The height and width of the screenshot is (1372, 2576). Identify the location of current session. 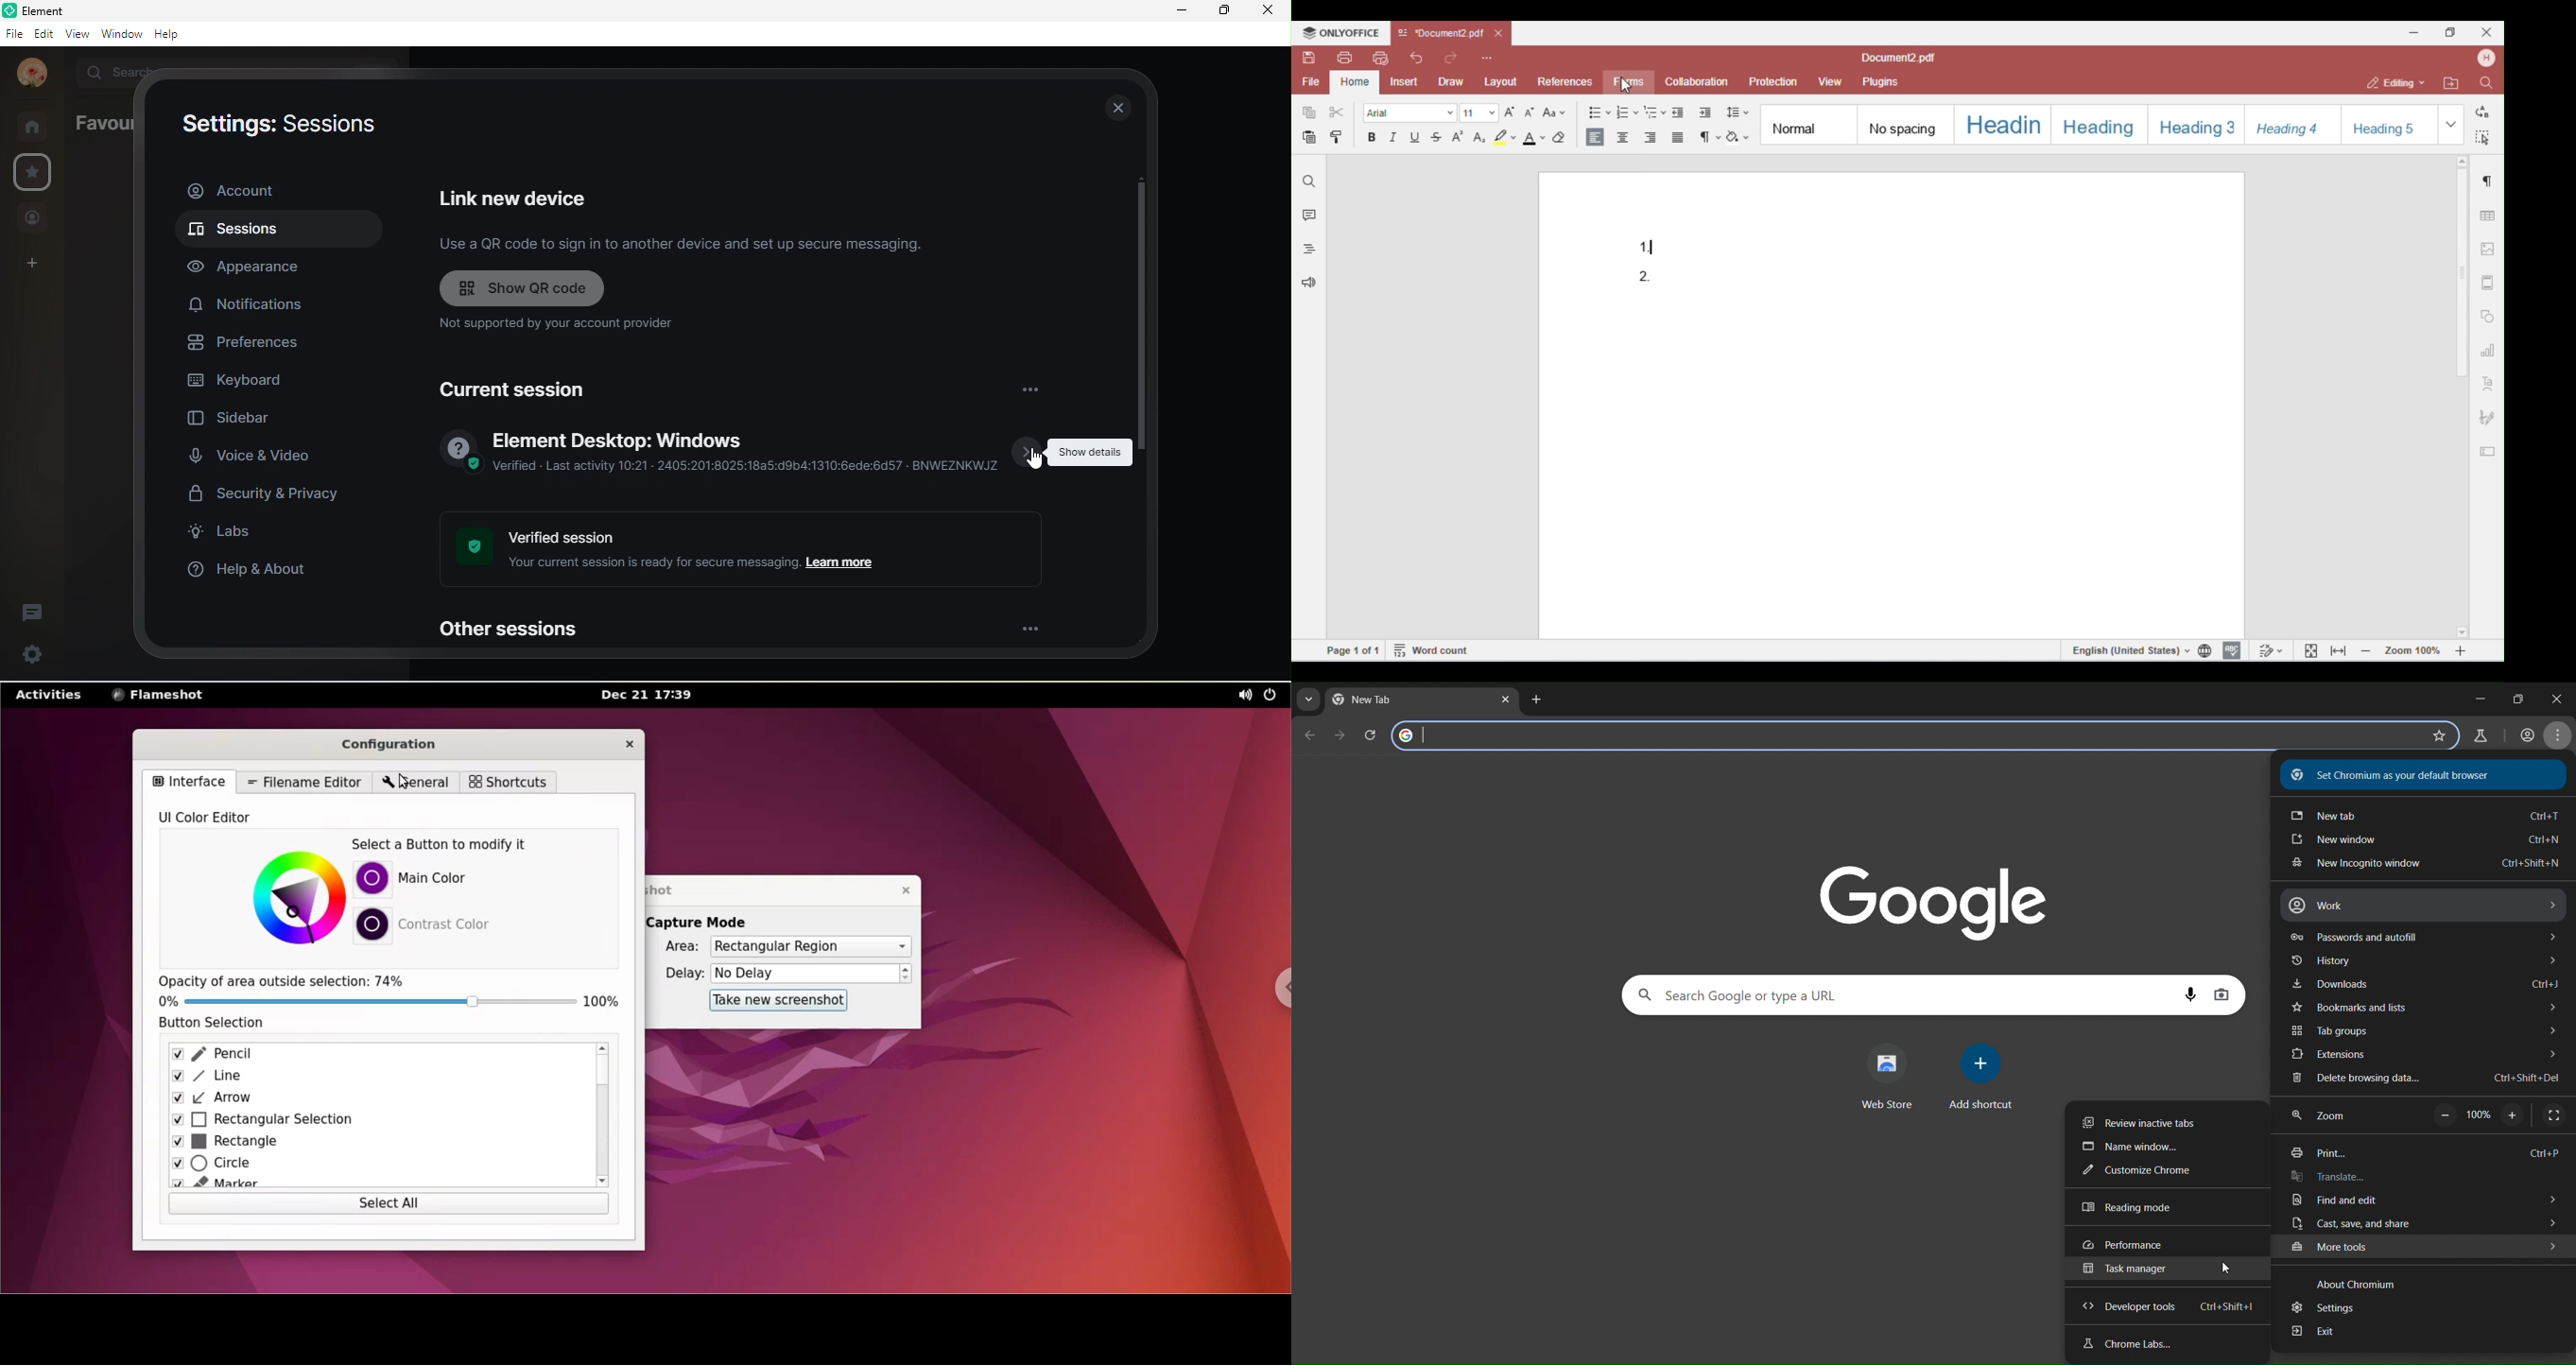
(520, 392).